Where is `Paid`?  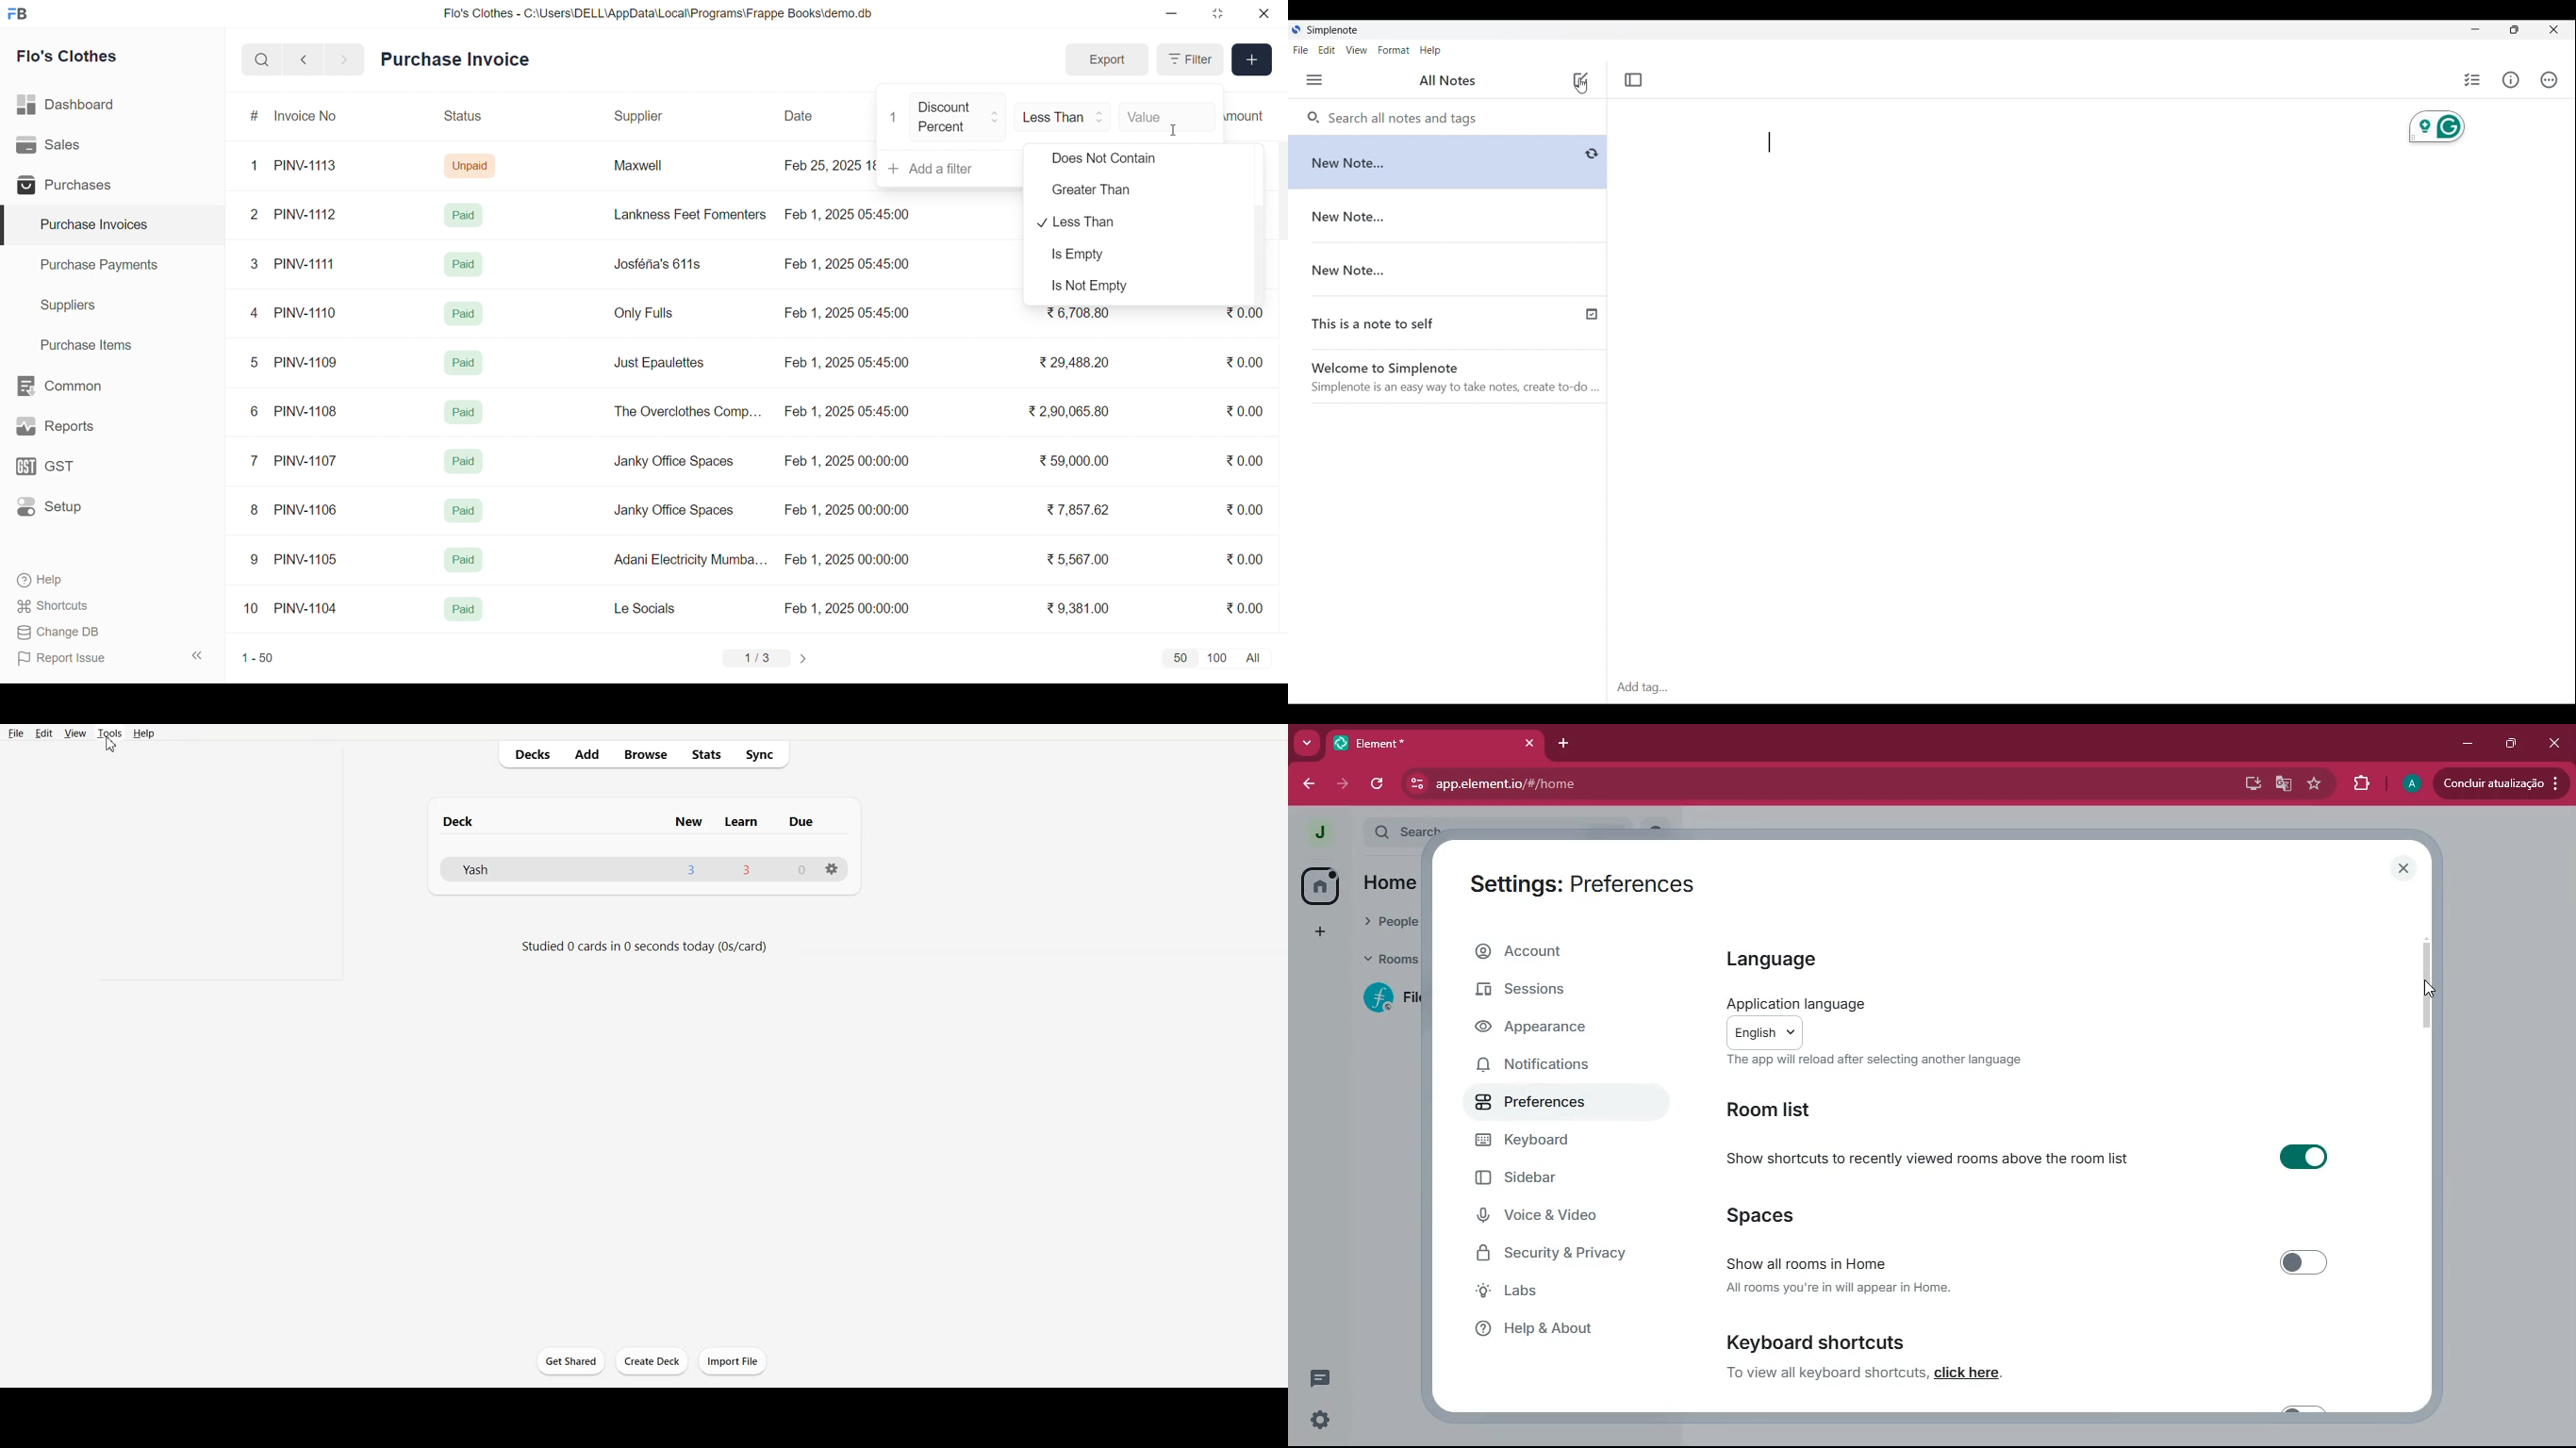
Paid is located at coordinates (462, 561).